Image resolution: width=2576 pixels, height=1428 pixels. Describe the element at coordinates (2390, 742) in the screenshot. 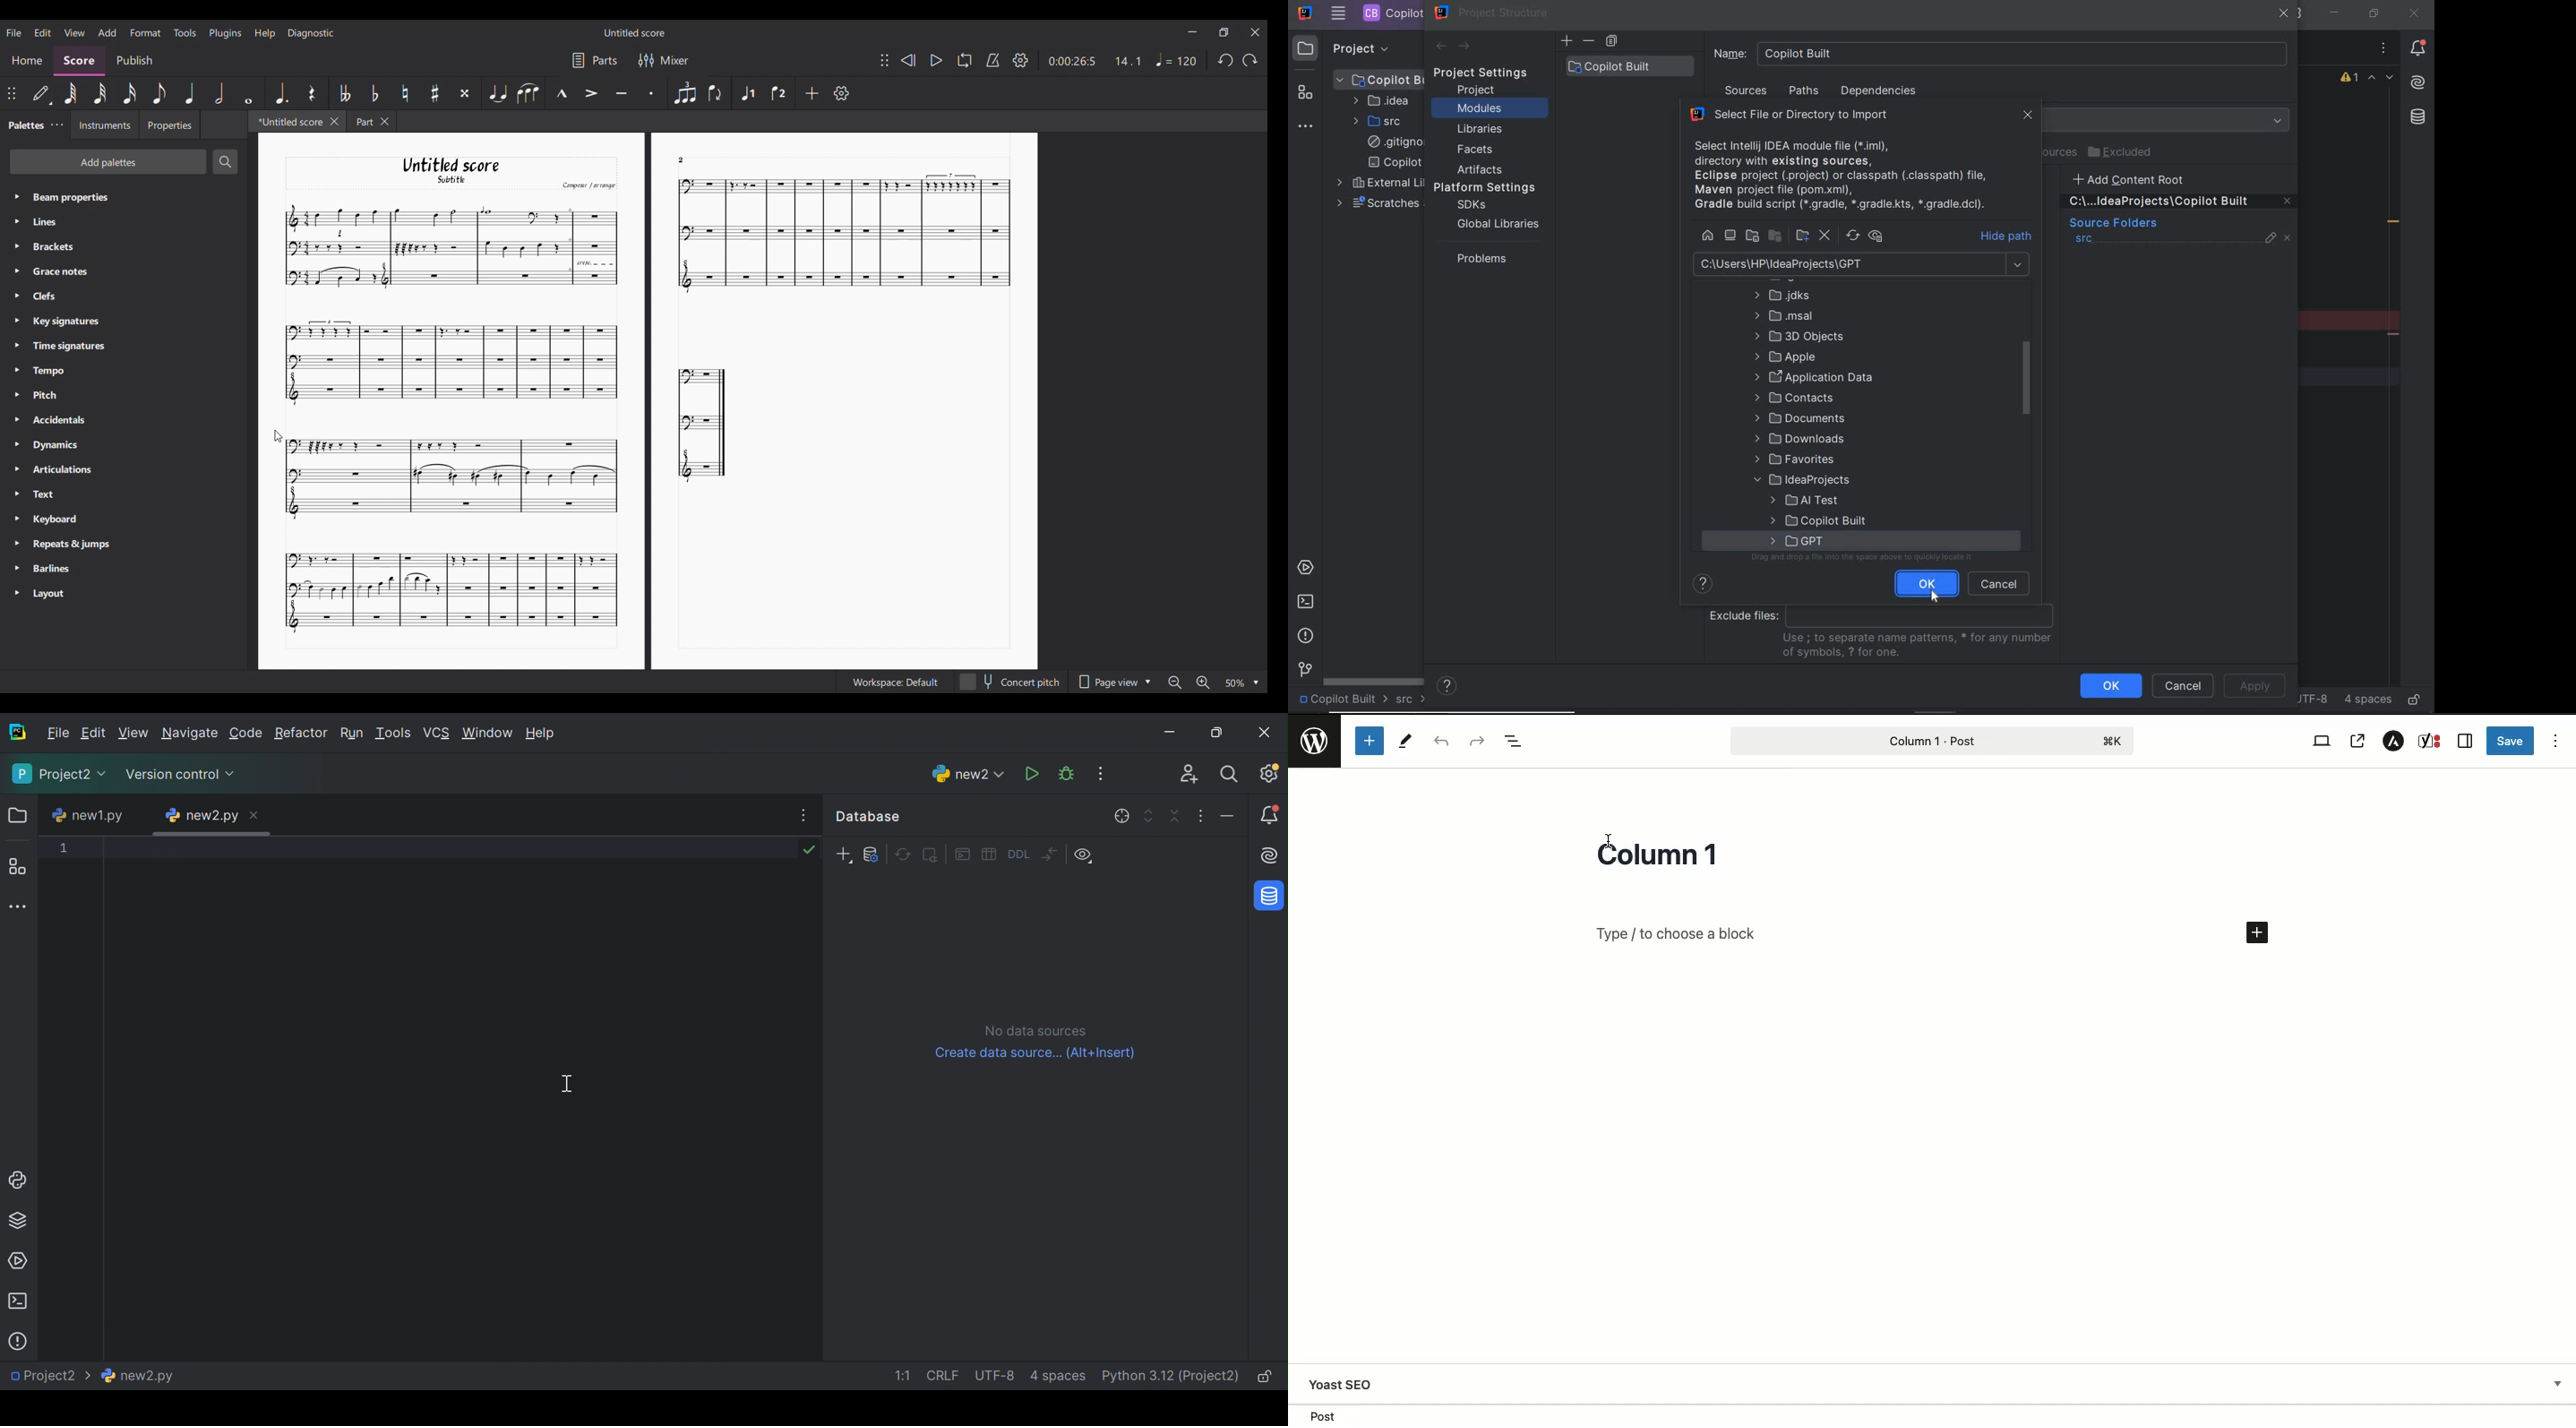

I see `Astra` at that location.